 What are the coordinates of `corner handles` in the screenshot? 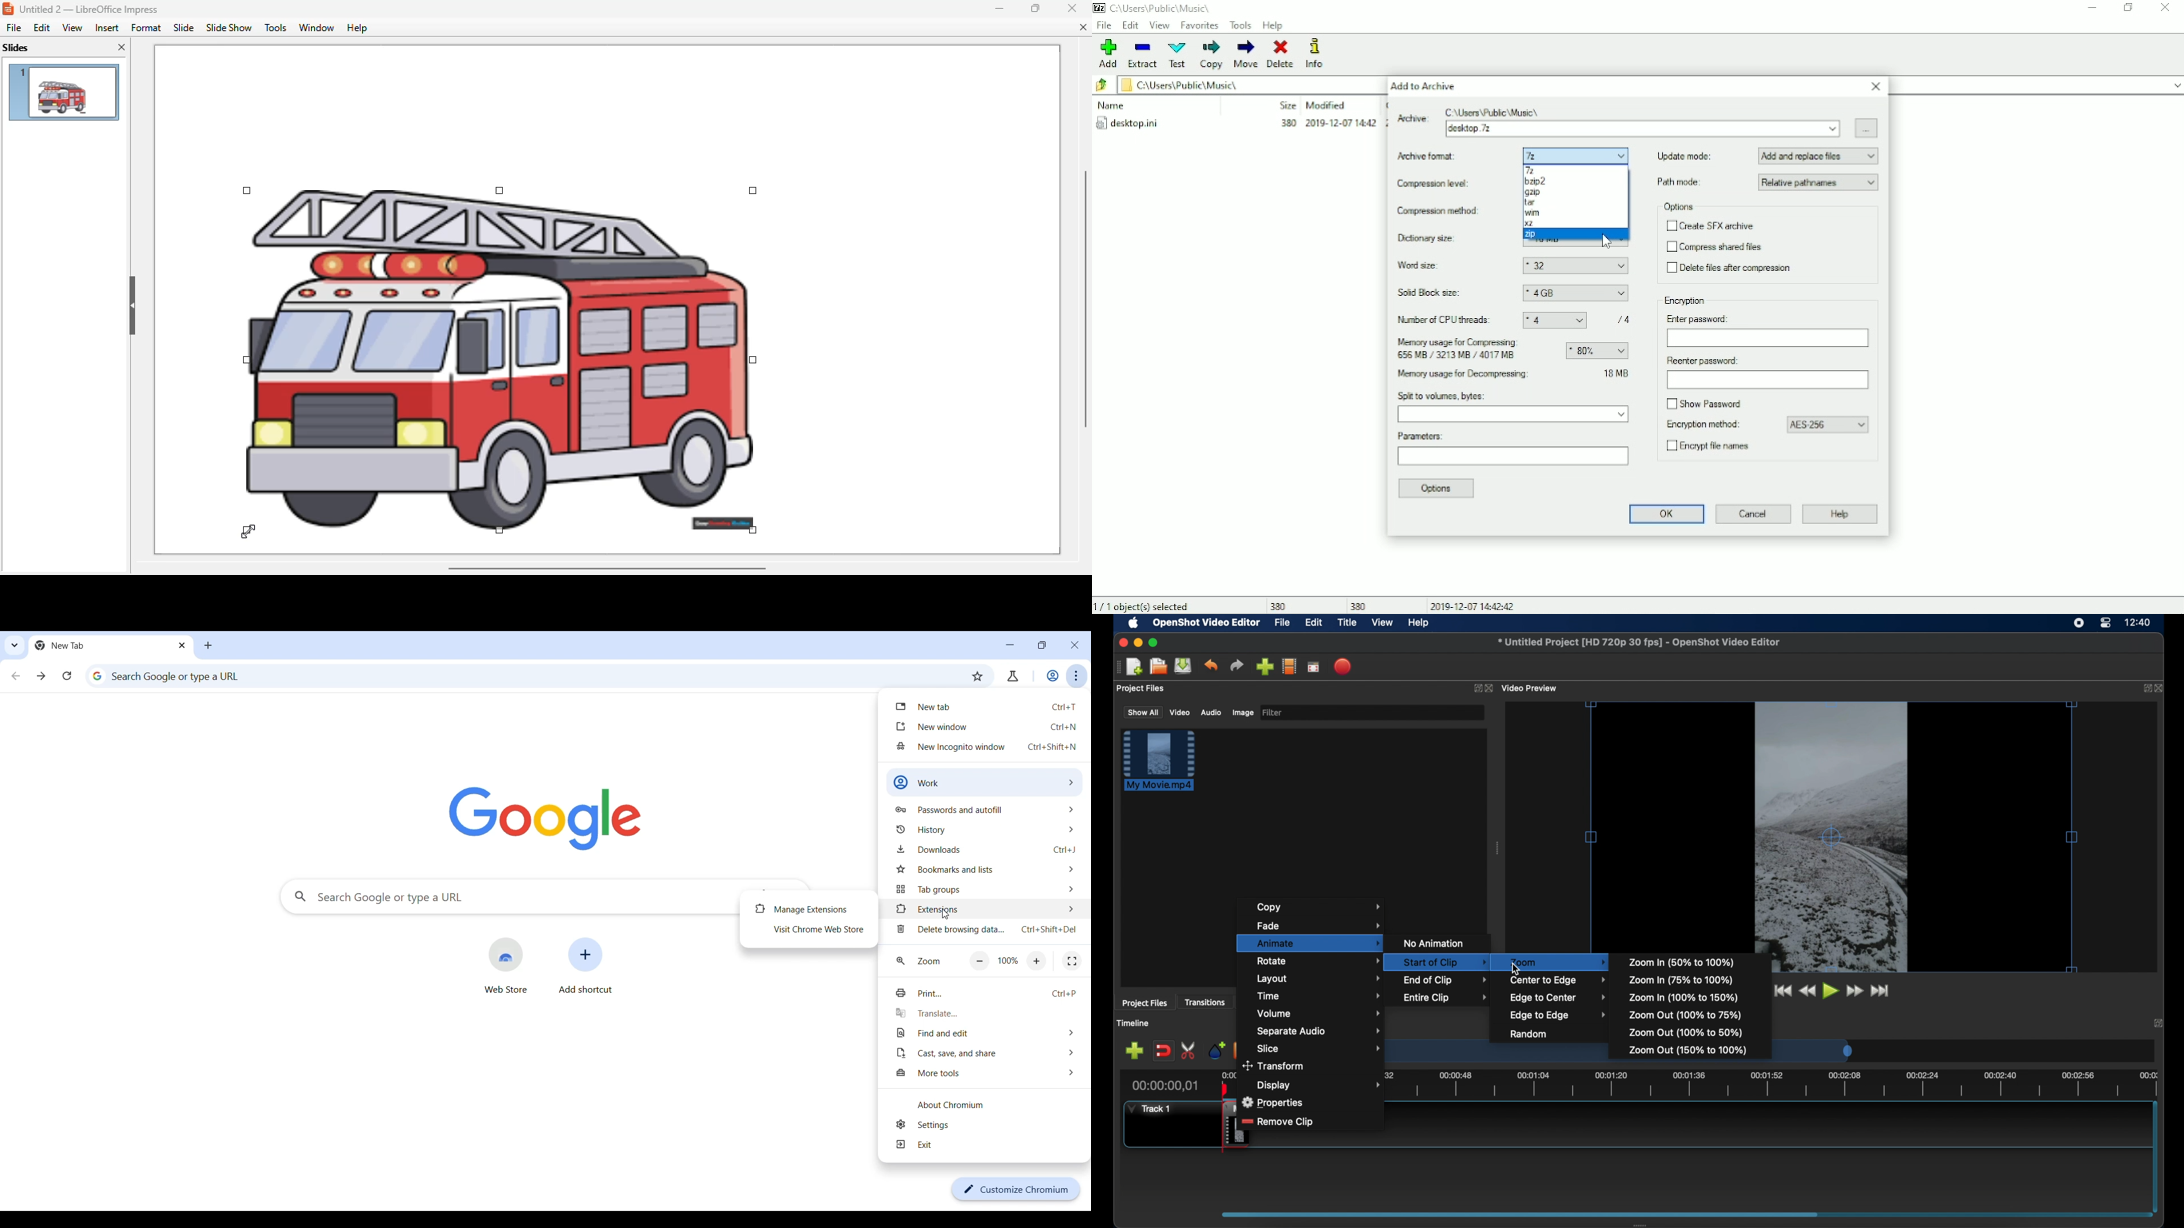 It's located at (754, 361).